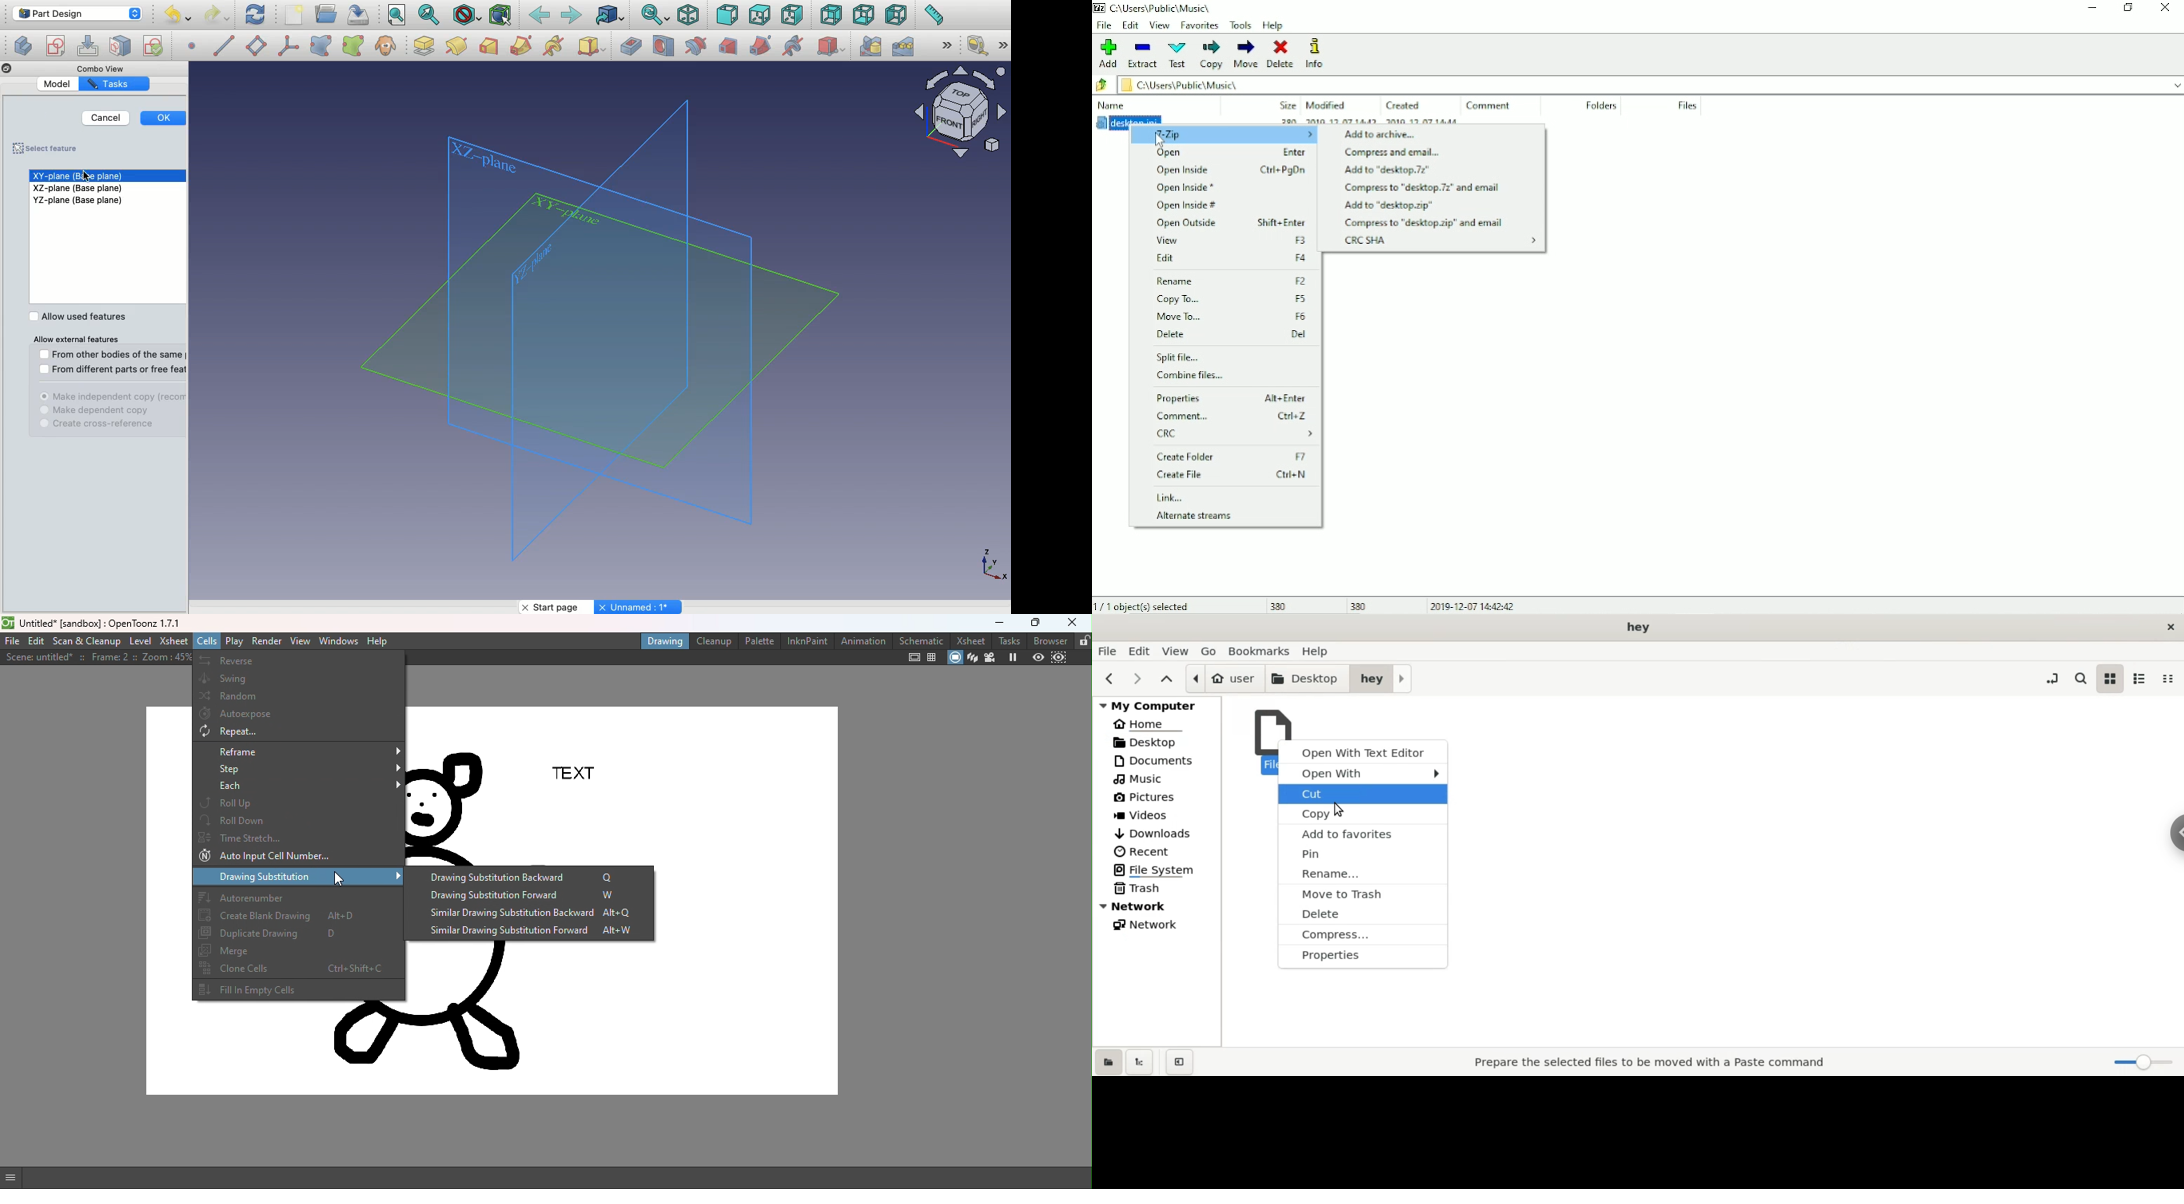  I want to click on View, so click(1229, 241).